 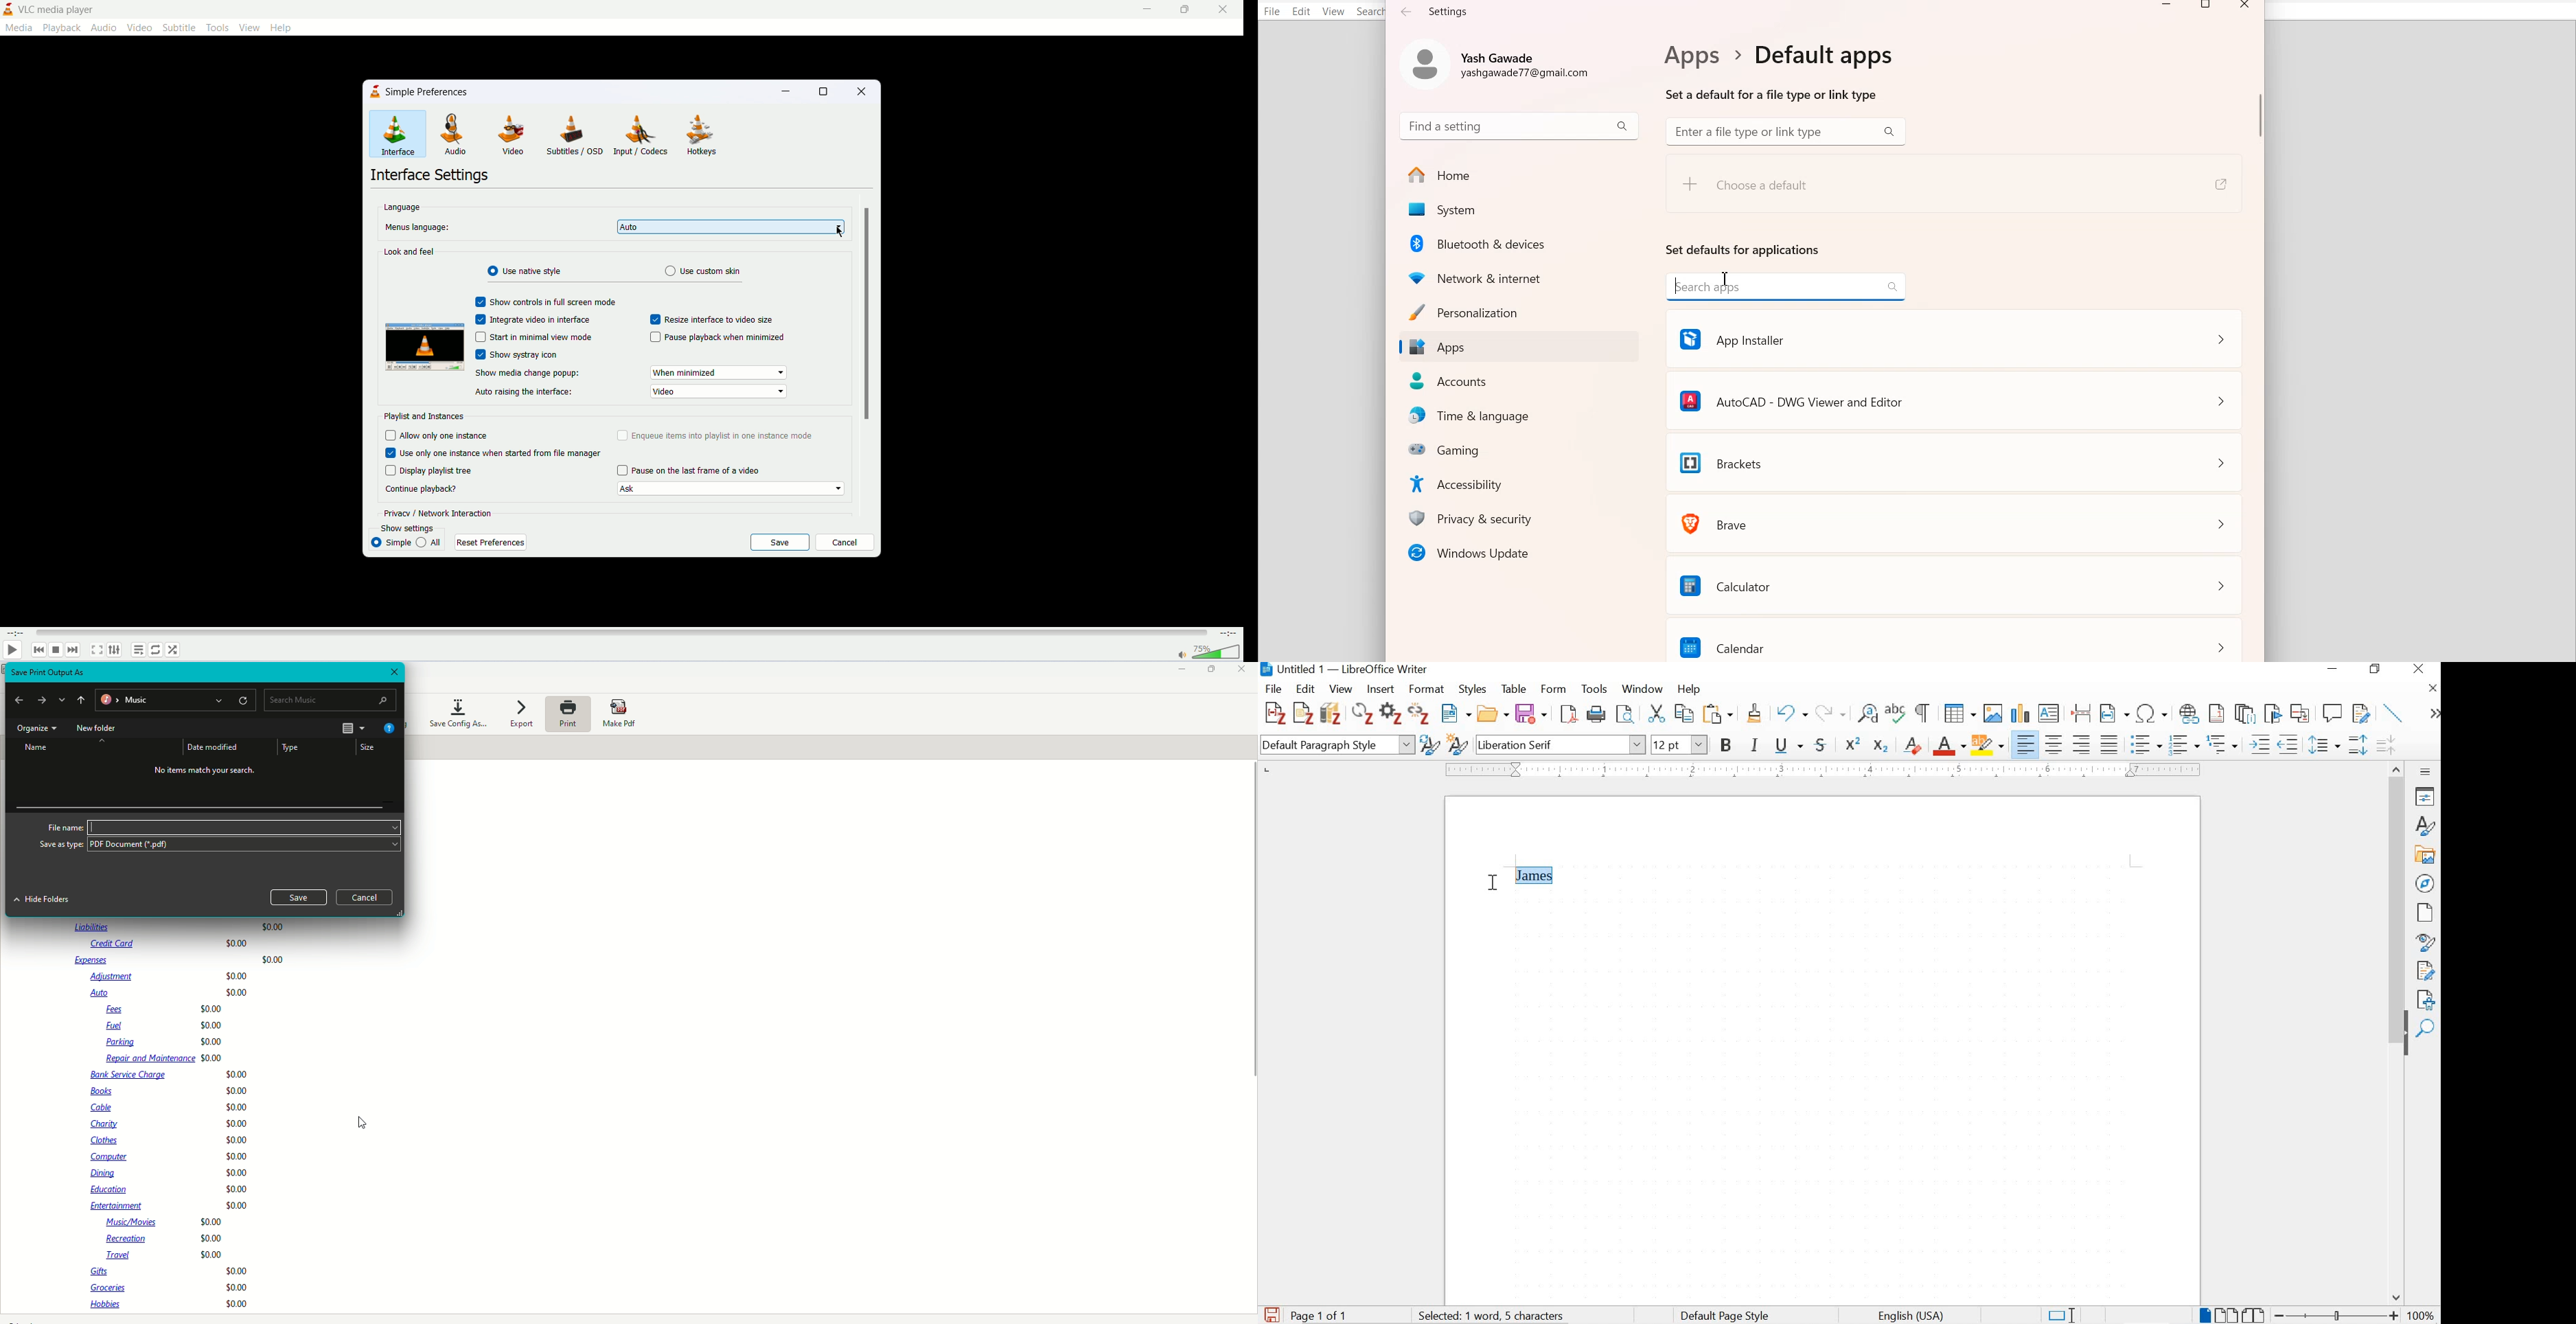 What do you see at coordinates (530, 271) in the screenshot?
I see `use native style` at bounding box center [530, 271].